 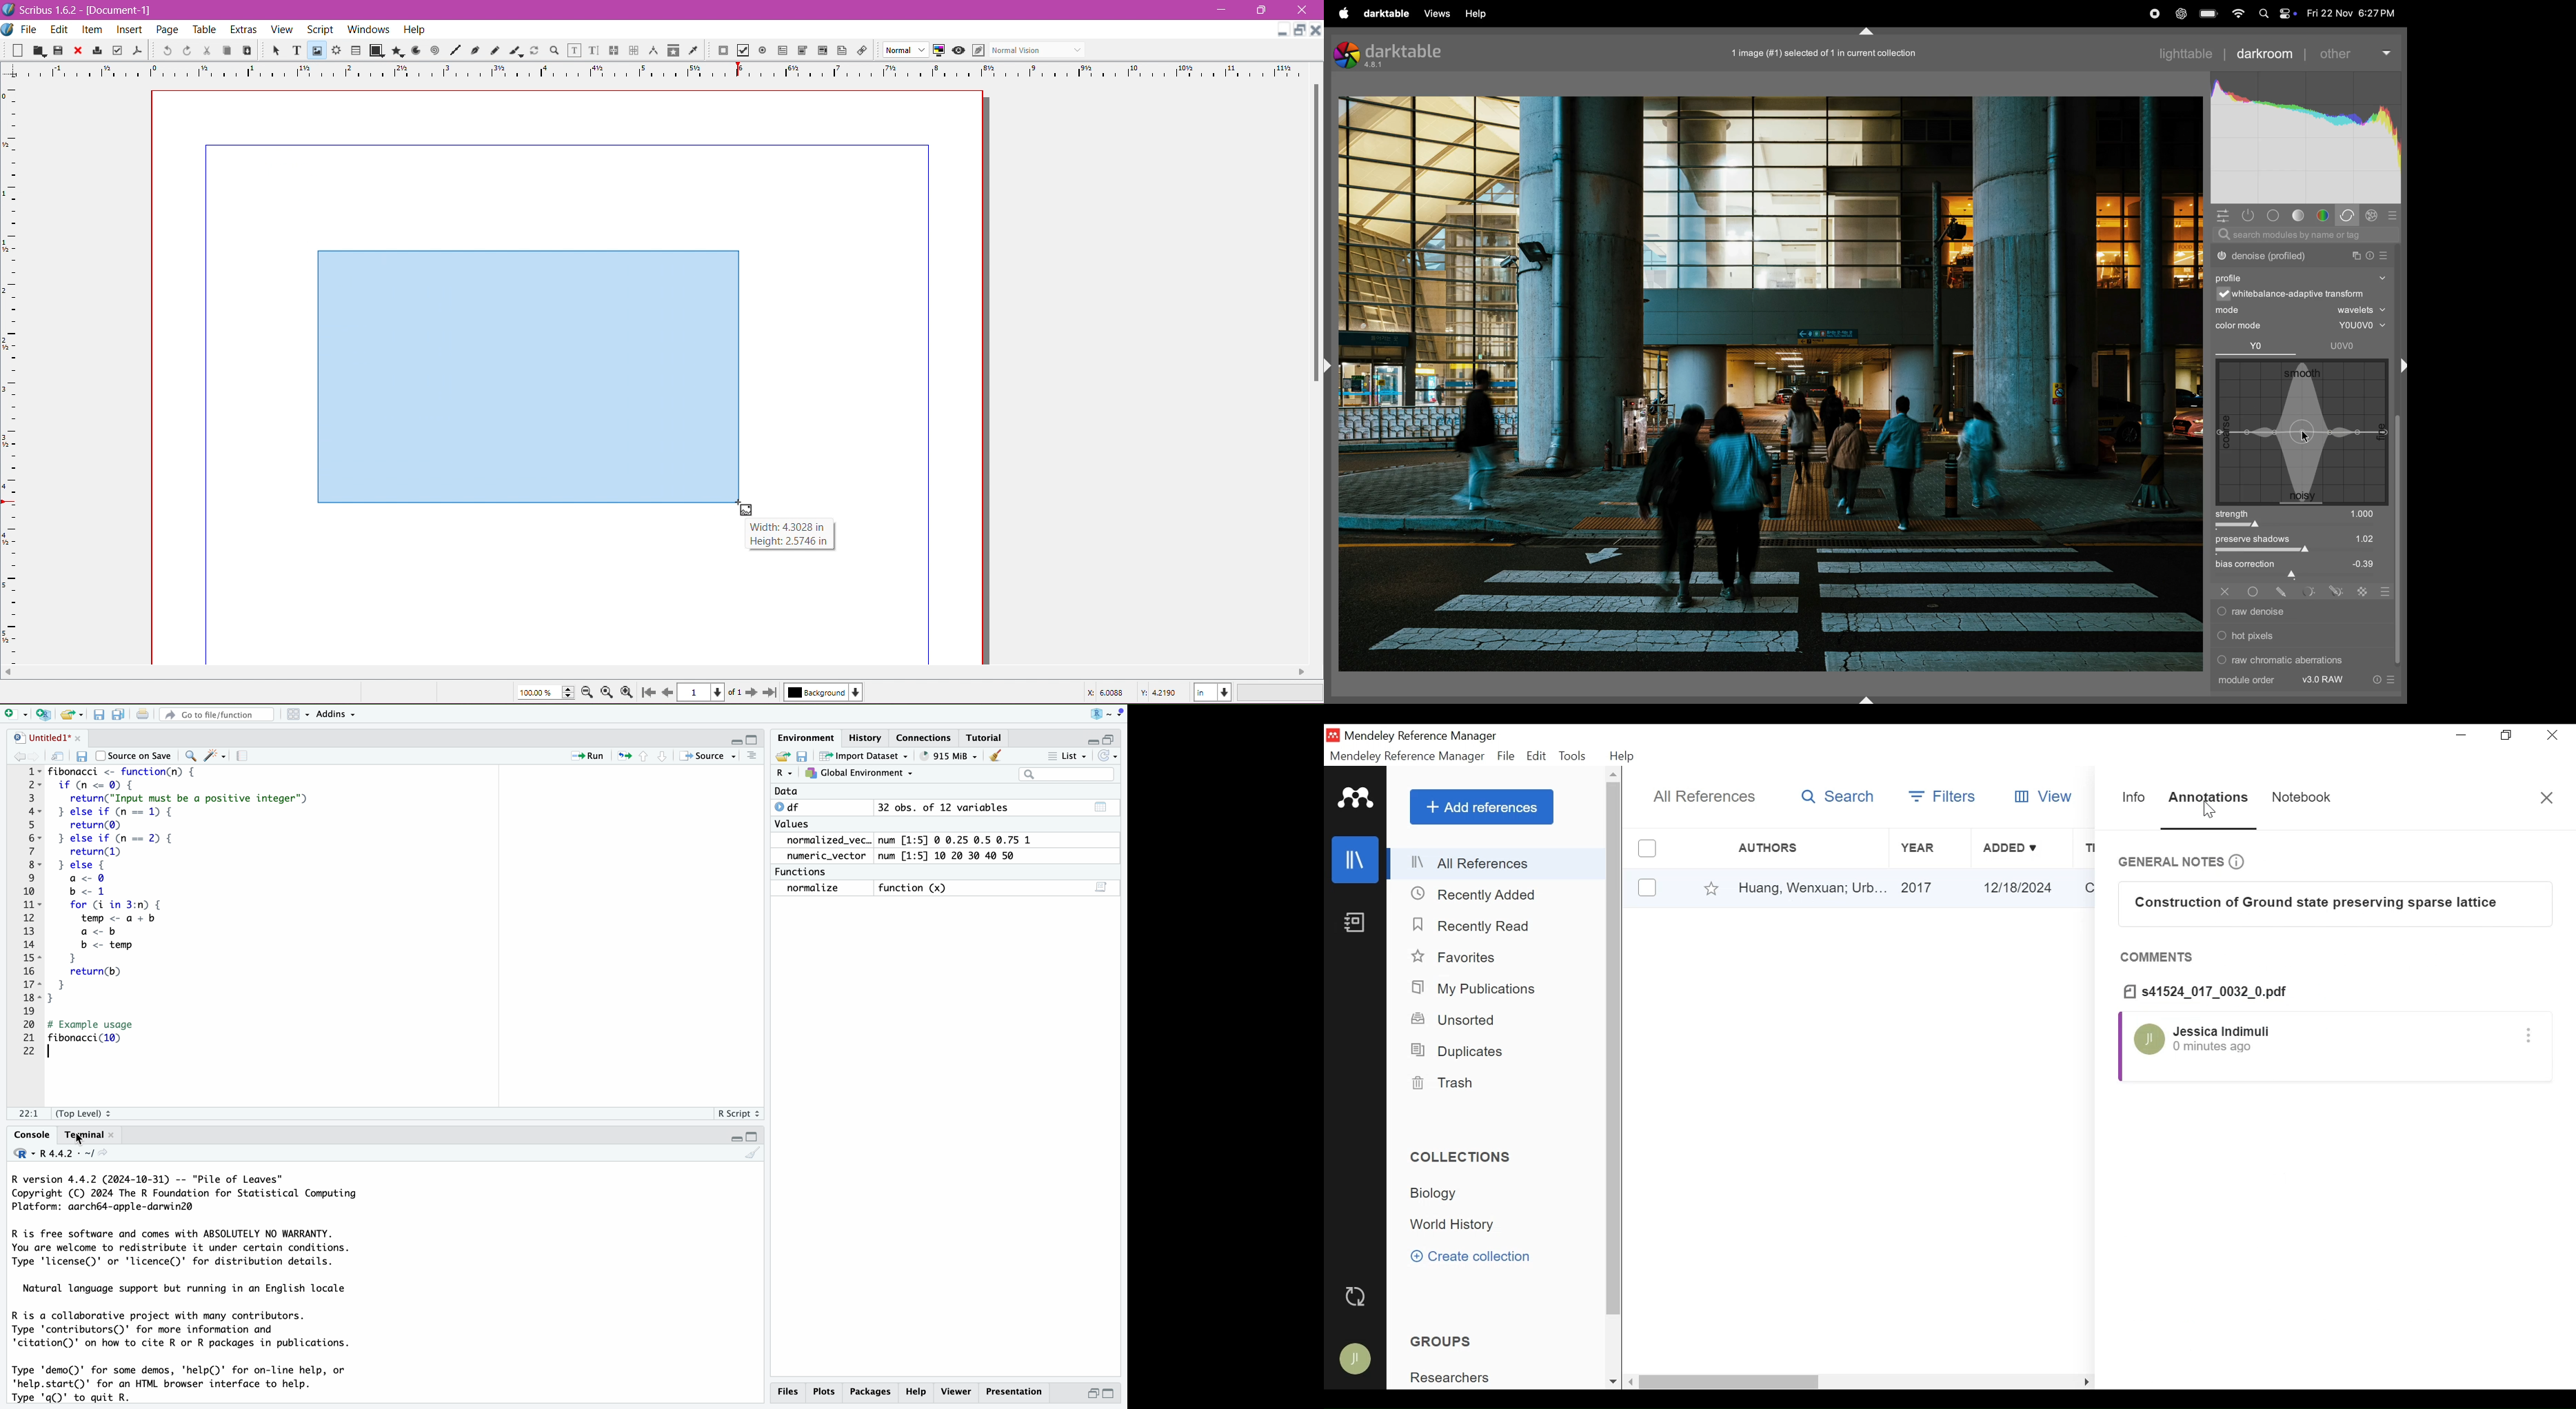 I want to click on Type 'demo()' for some demos, 'help()' for on-line help, or
'help.start()' for an HTML browser interface to help.
Type 'q()' to quit R., so click(x=195, y=1384).